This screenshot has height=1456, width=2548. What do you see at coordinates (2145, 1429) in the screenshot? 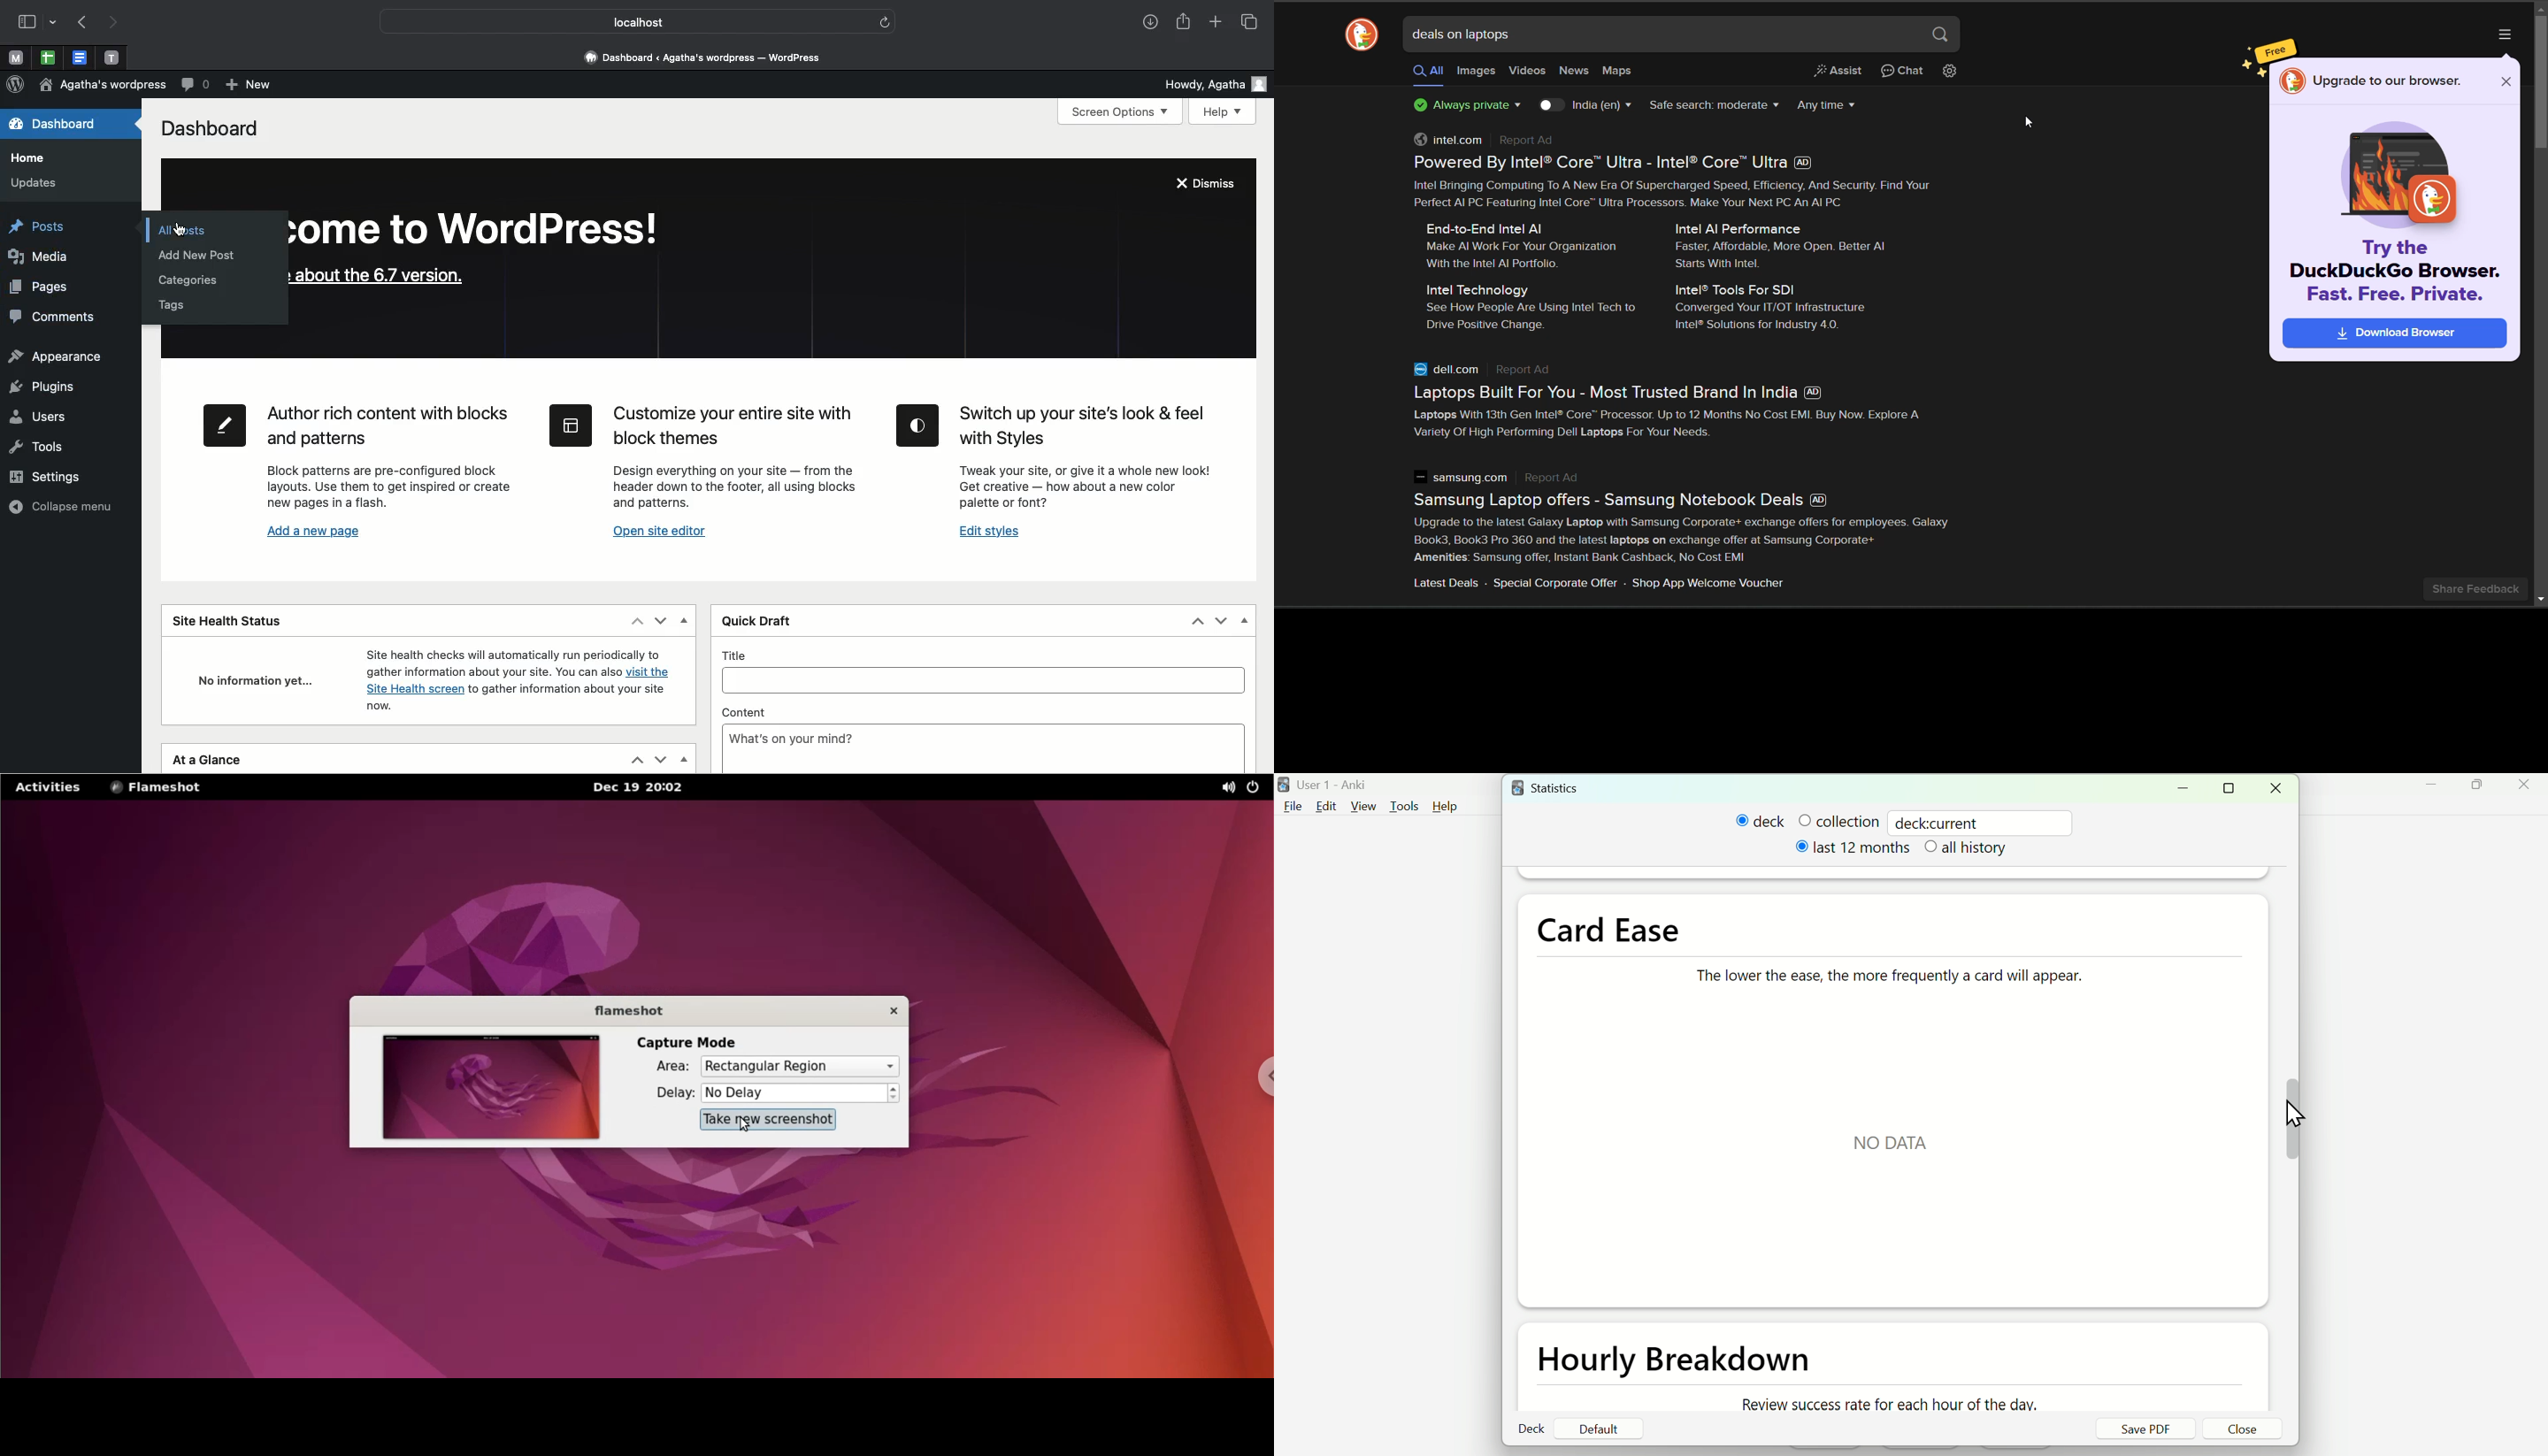
I see `Save PDF` at bounding box center [2145, 1429].